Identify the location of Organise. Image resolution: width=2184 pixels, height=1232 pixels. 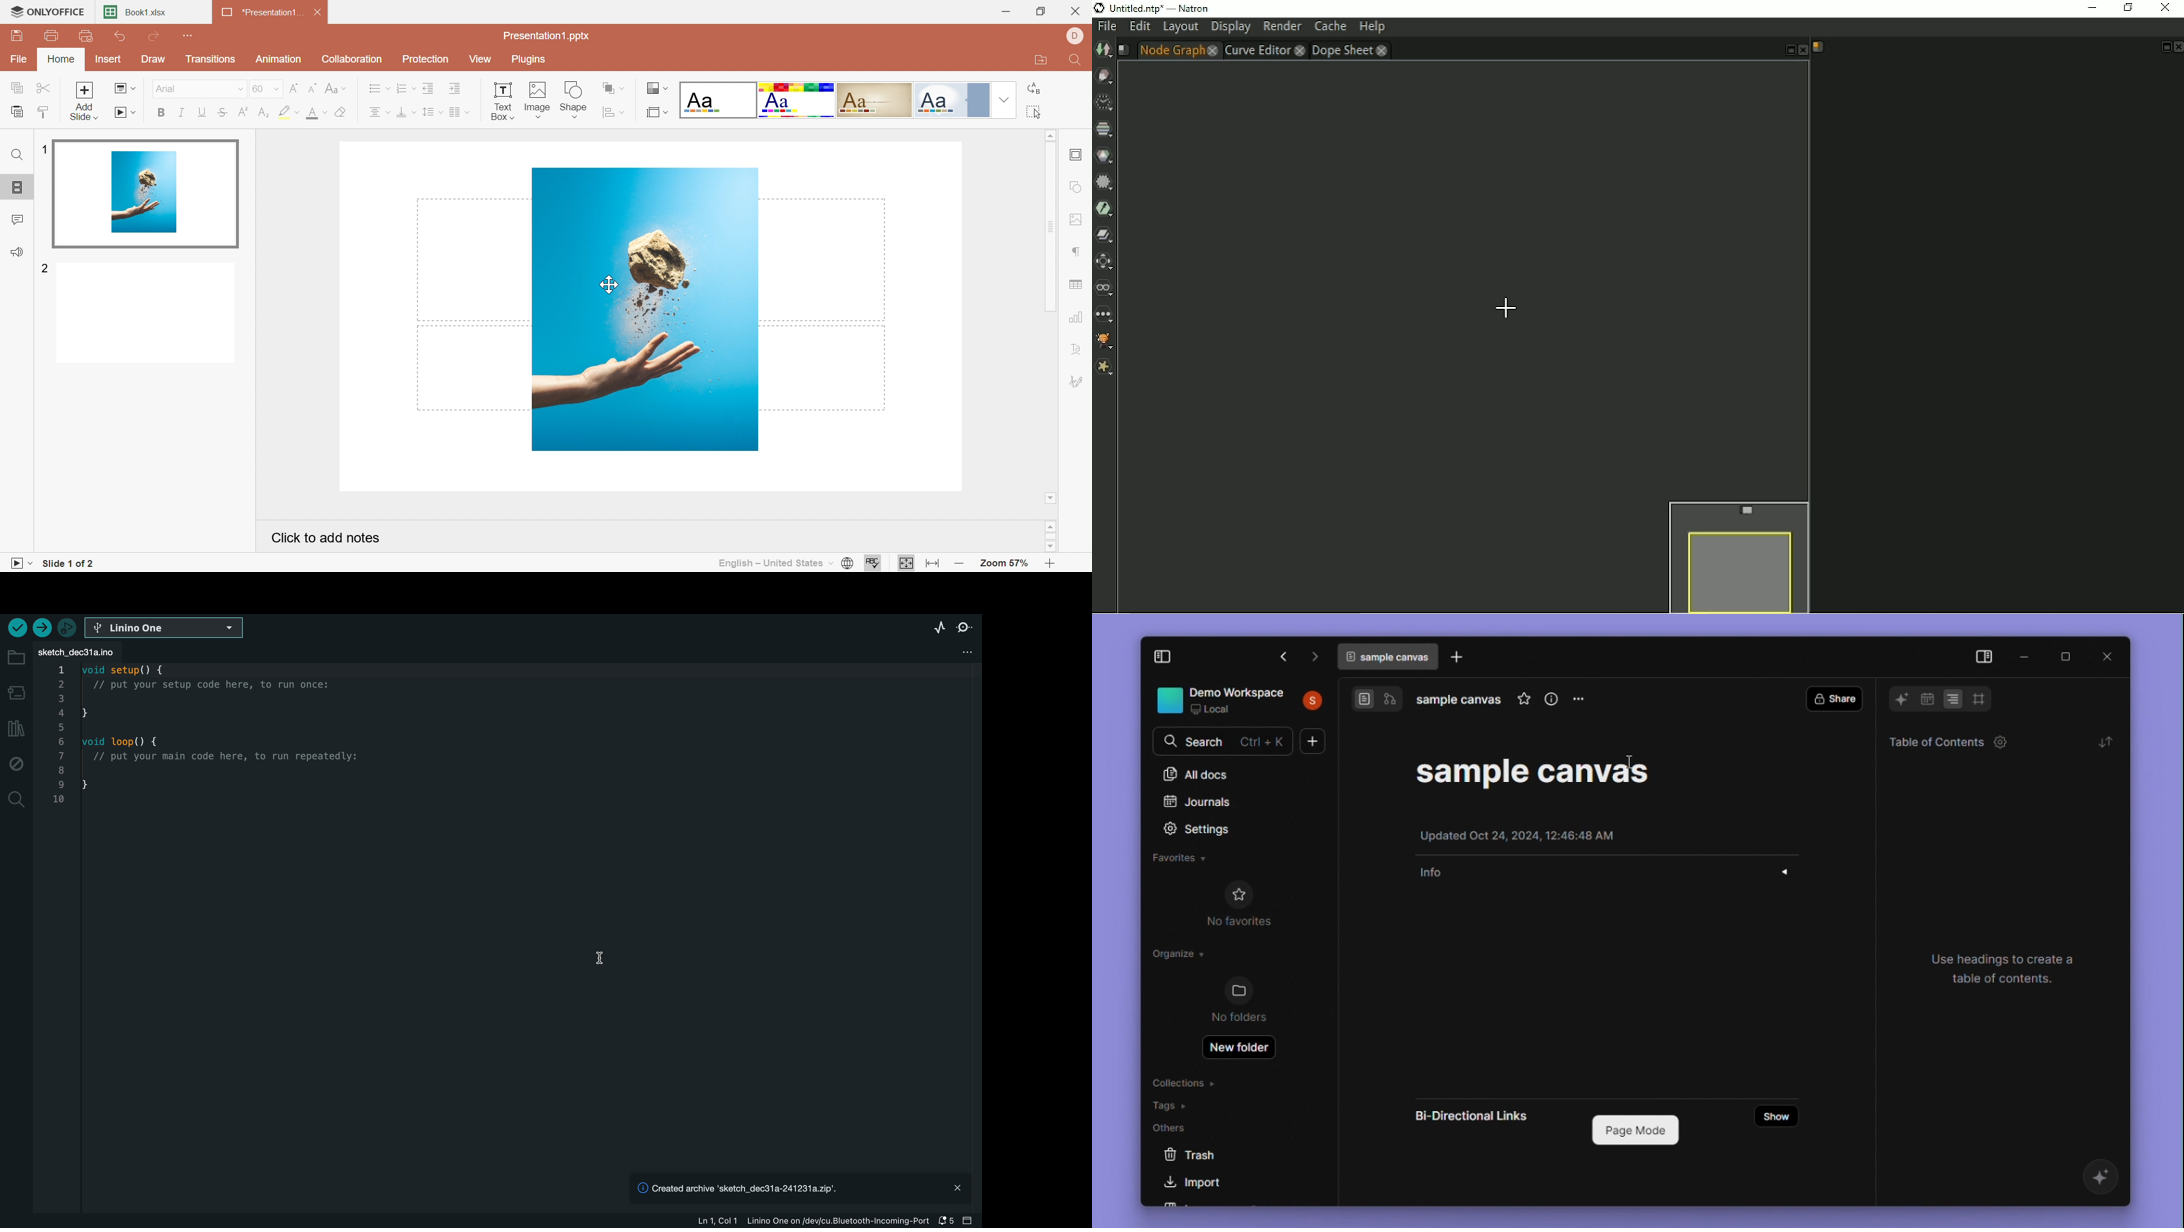
(1181, 957).